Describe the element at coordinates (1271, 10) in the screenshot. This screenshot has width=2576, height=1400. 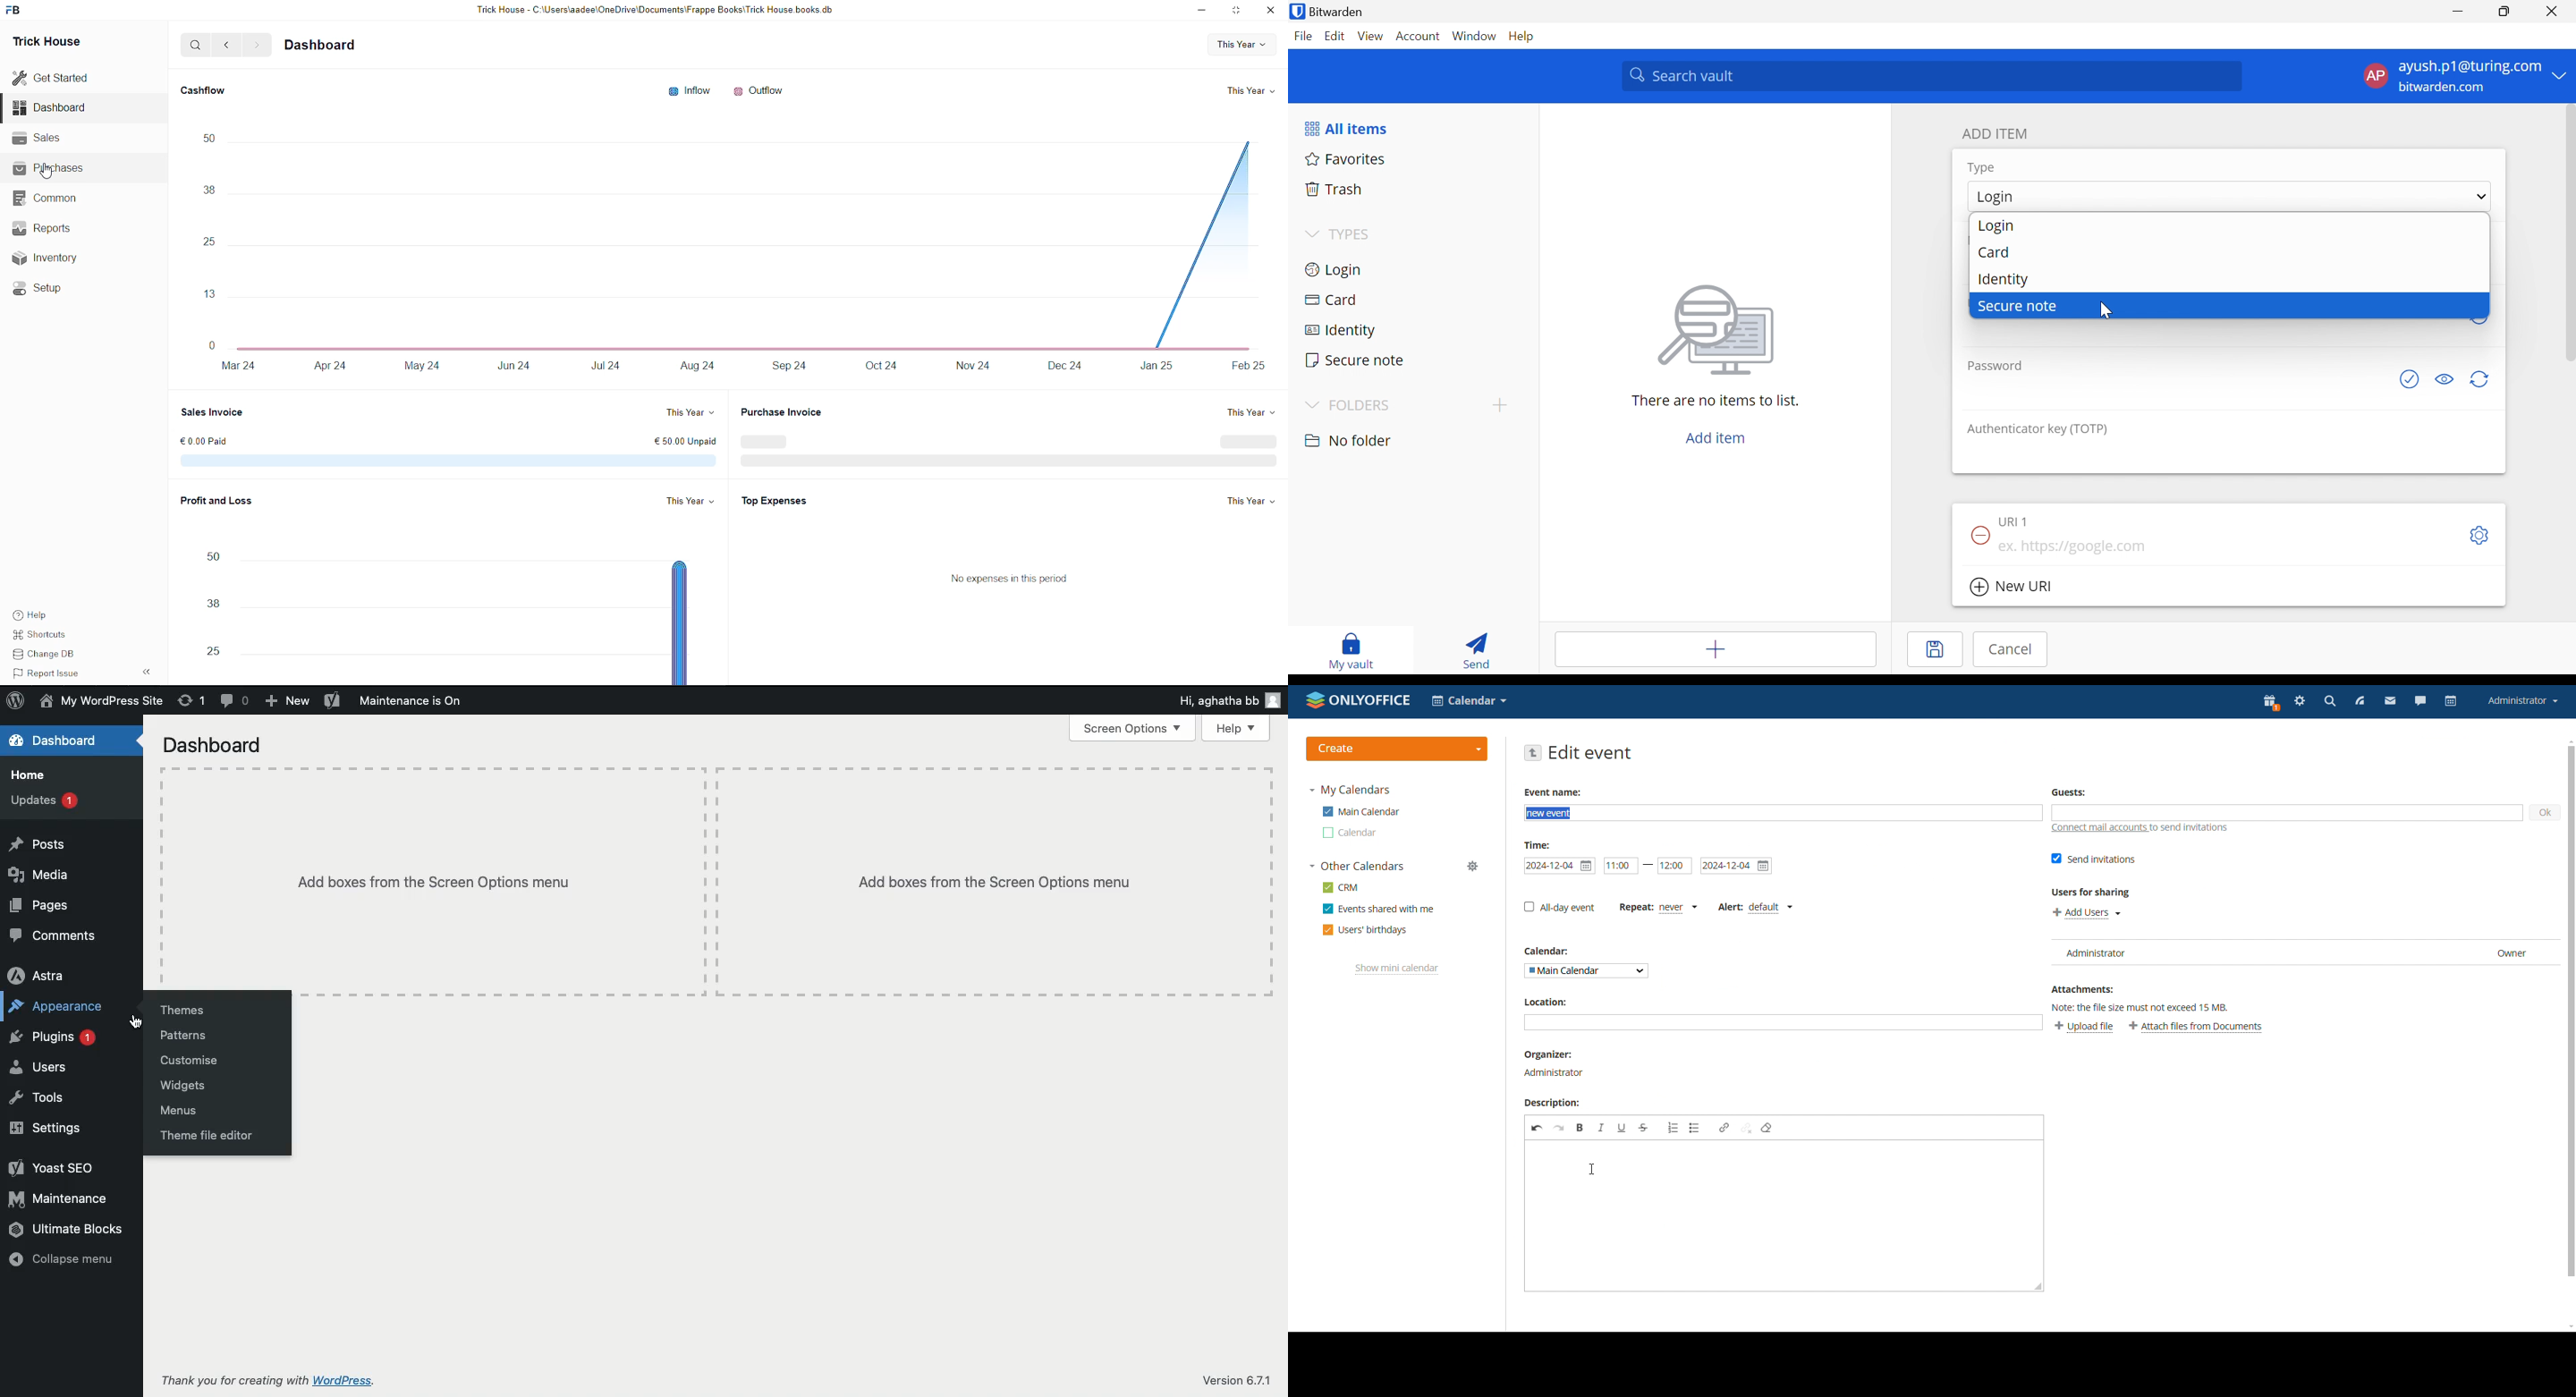
I see `close` at that location.